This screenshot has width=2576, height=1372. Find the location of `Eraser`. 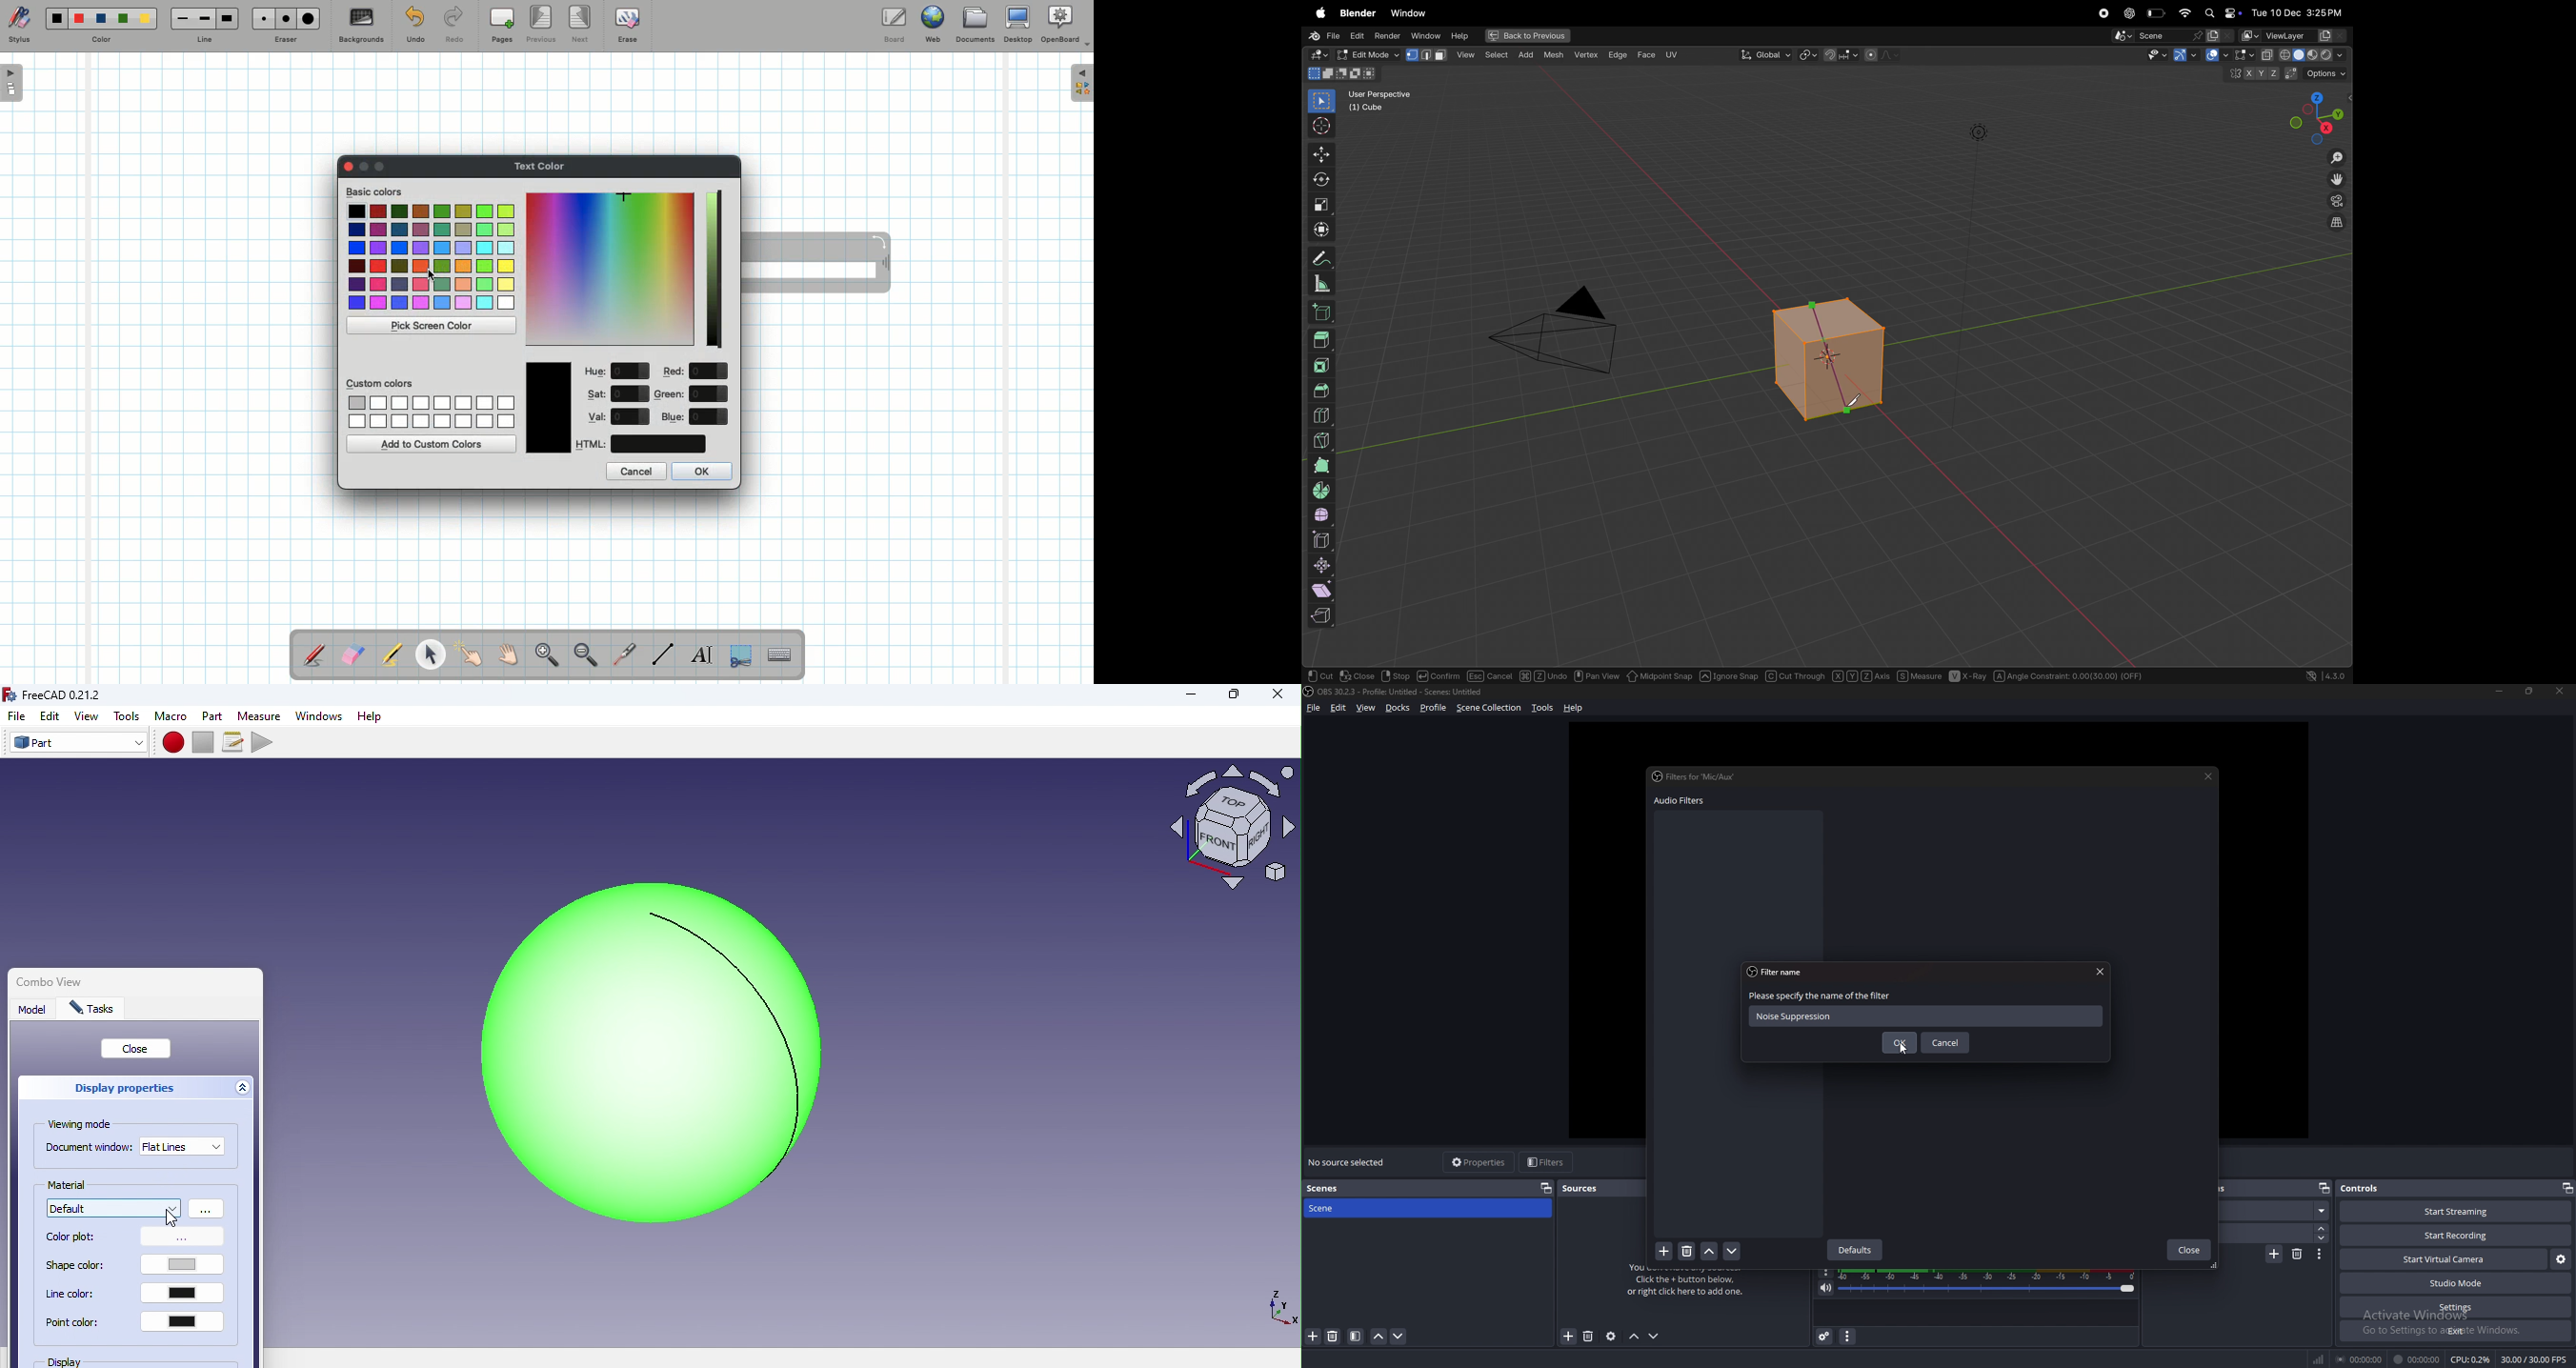

Eraser is located at coordinates (285, 41).